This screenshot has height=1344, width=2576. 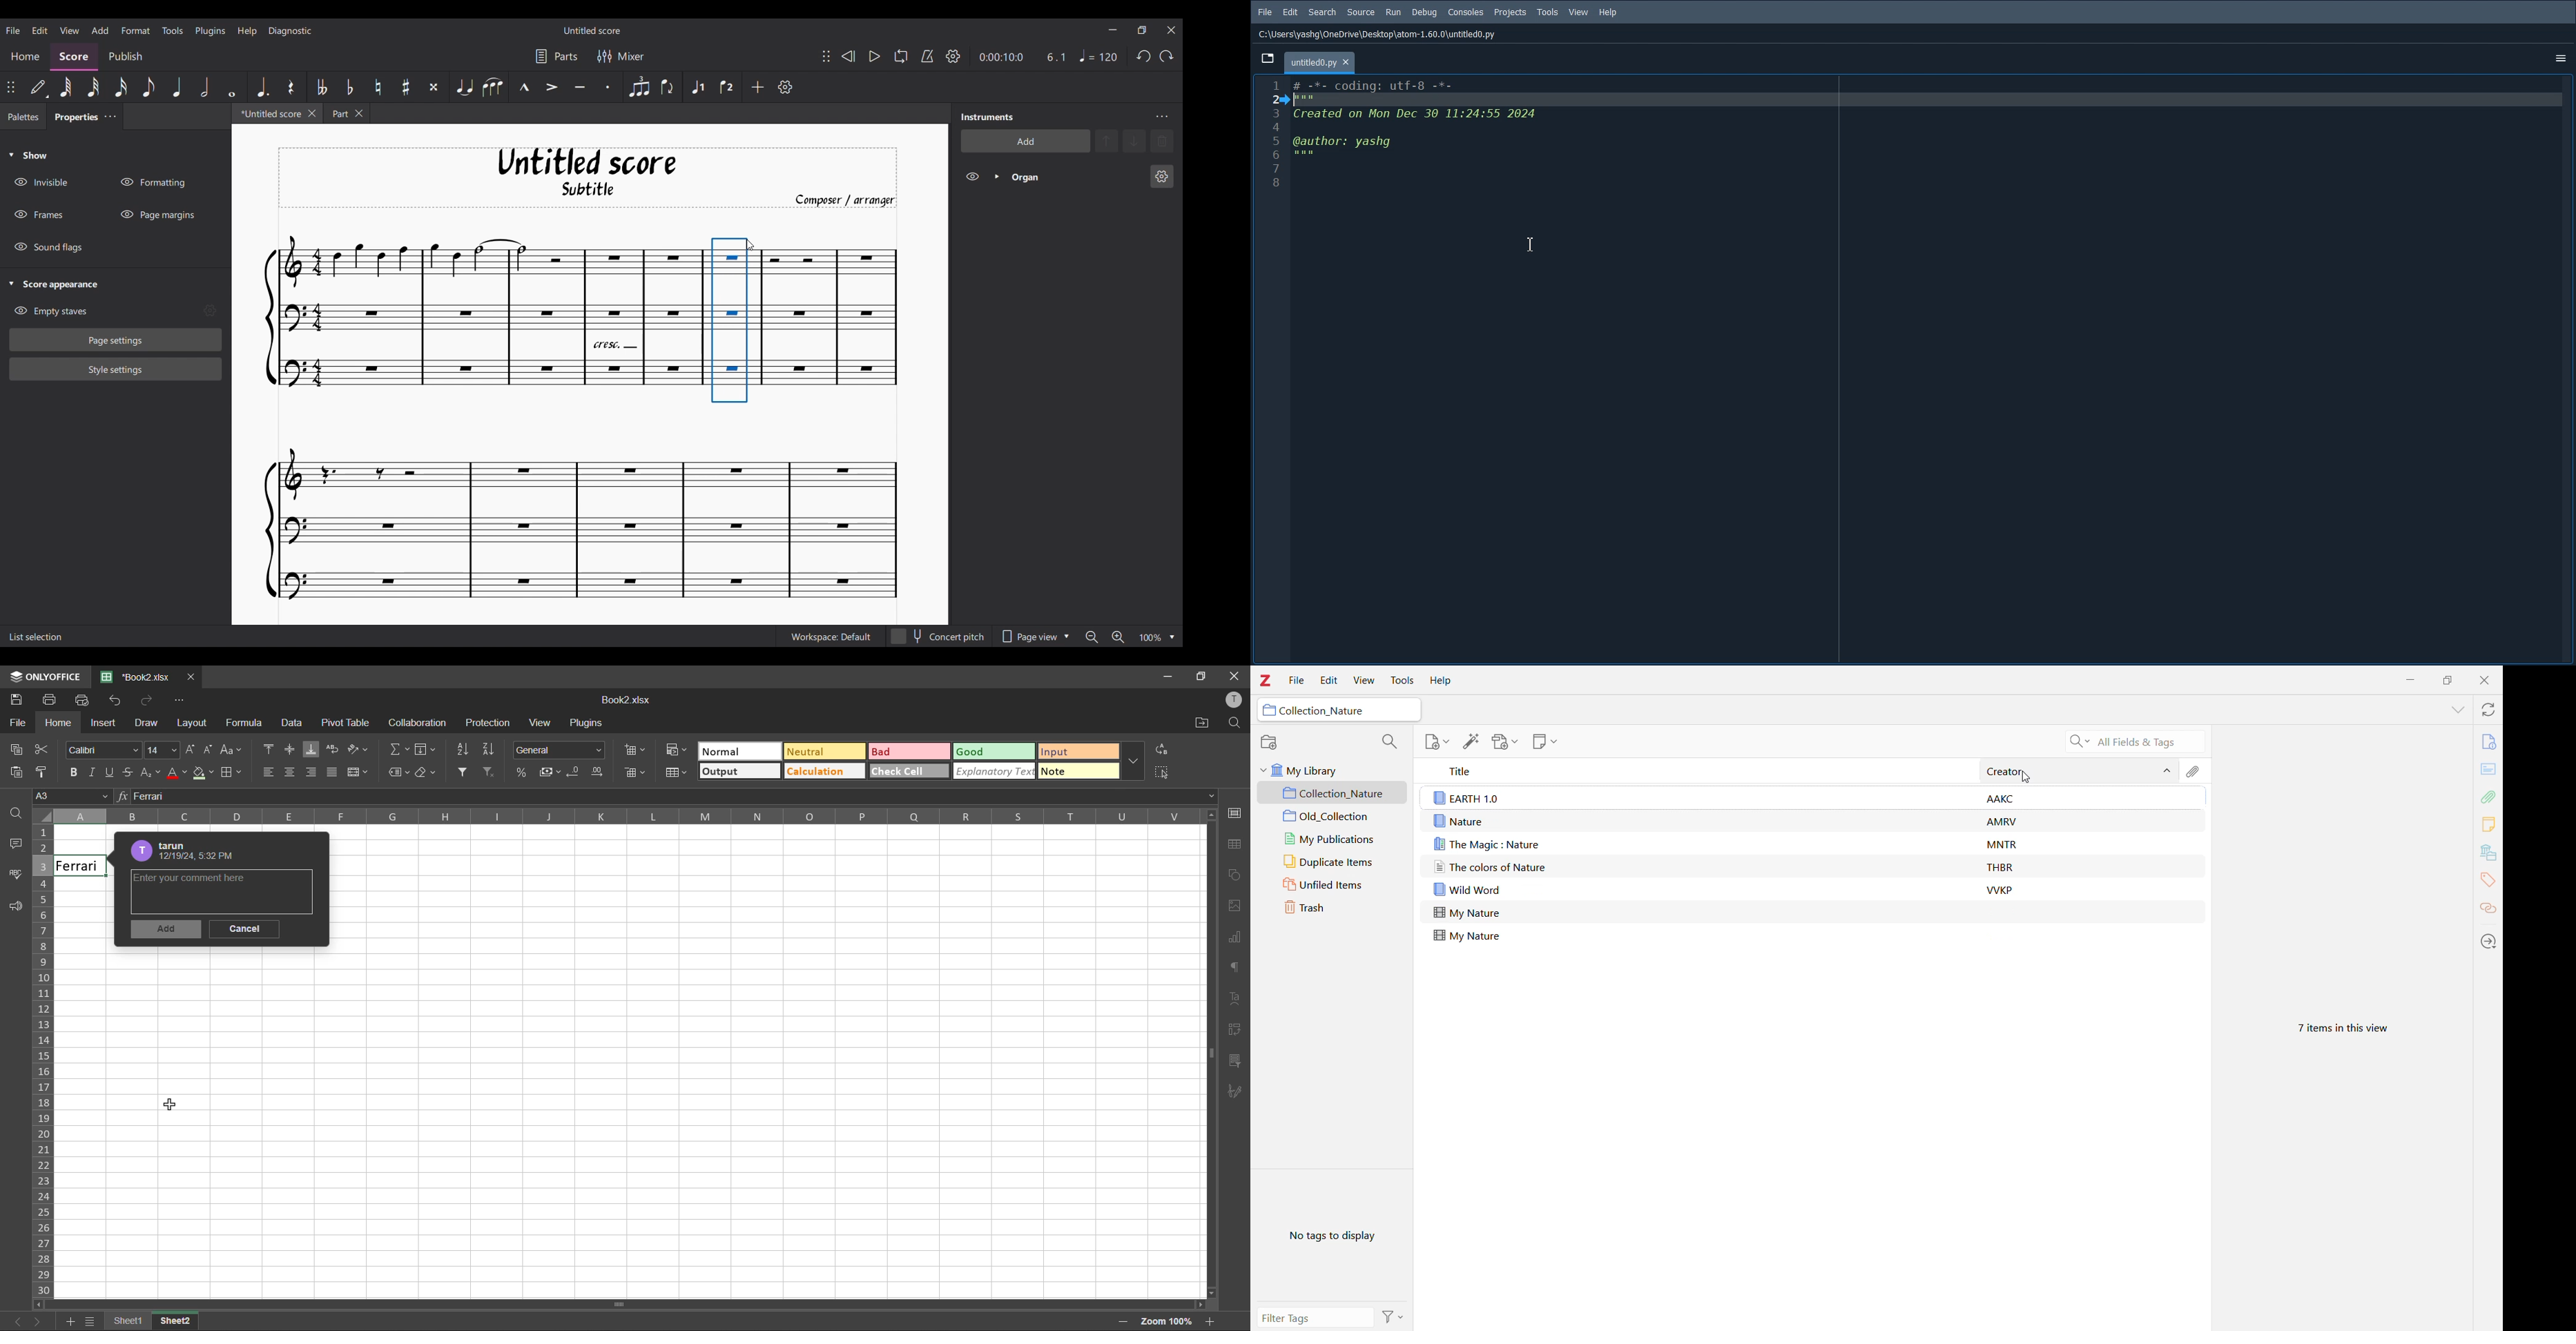 I want to click on feedback, so click(x=13, y=908).